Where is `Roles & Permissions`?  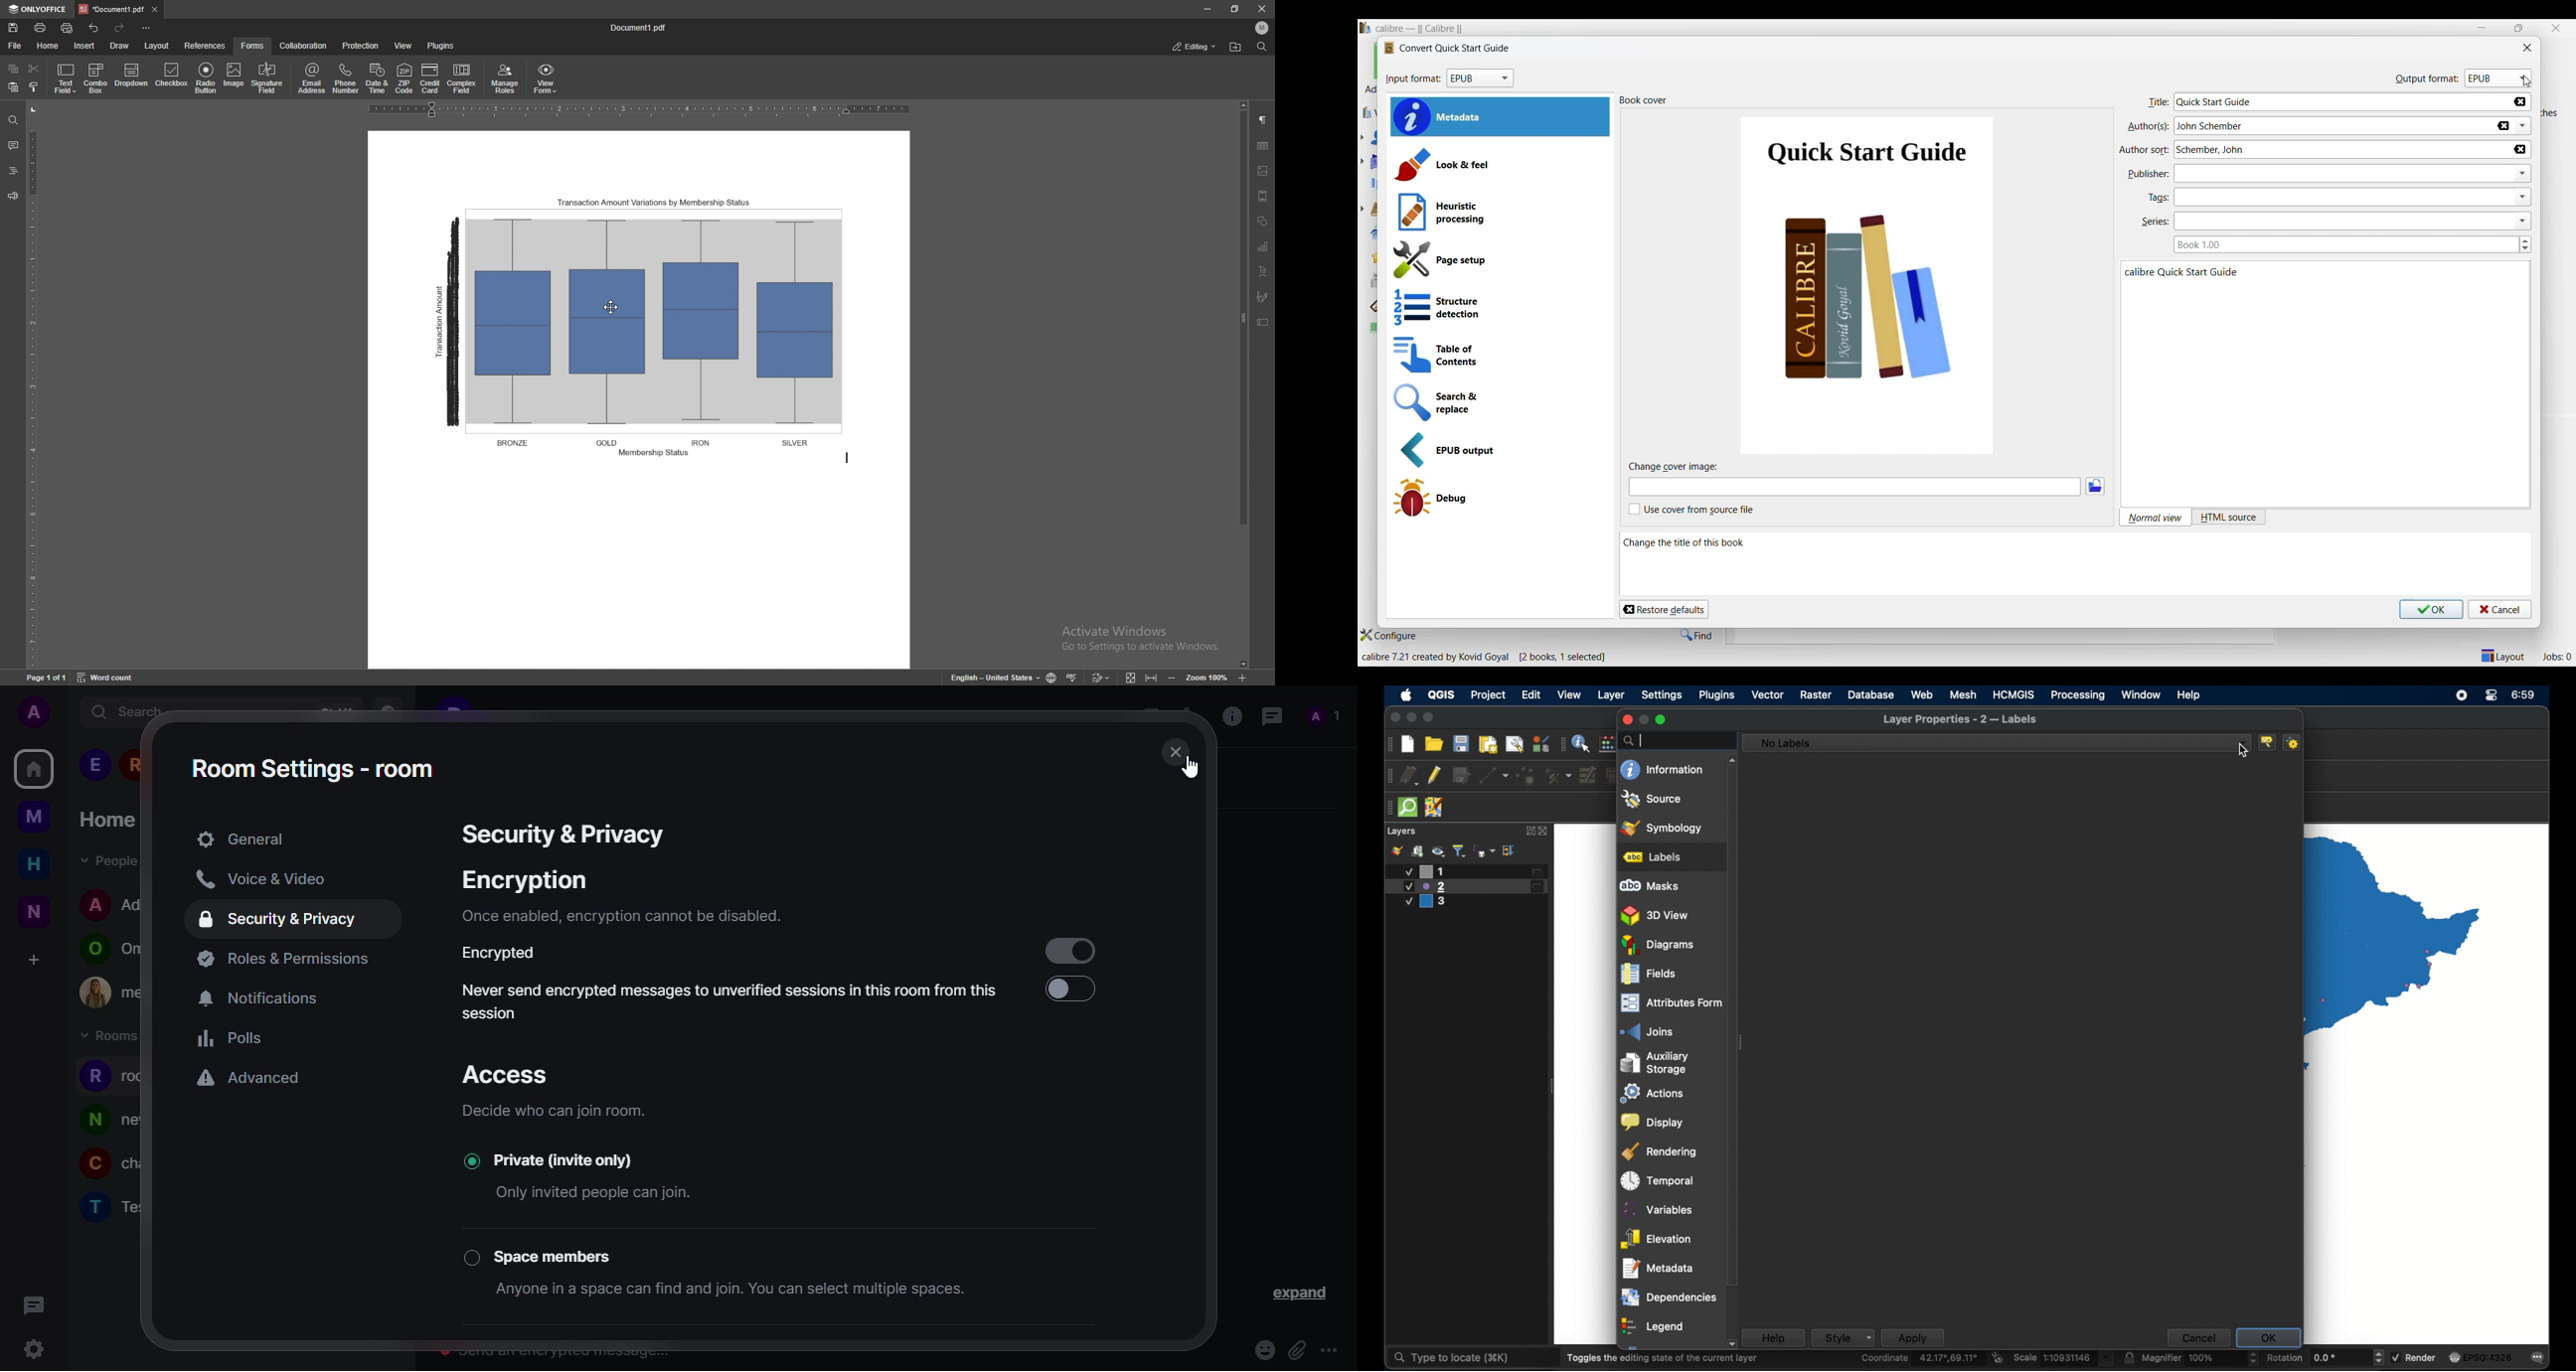 Roles & Permissions is located at coordinates (280, 960).